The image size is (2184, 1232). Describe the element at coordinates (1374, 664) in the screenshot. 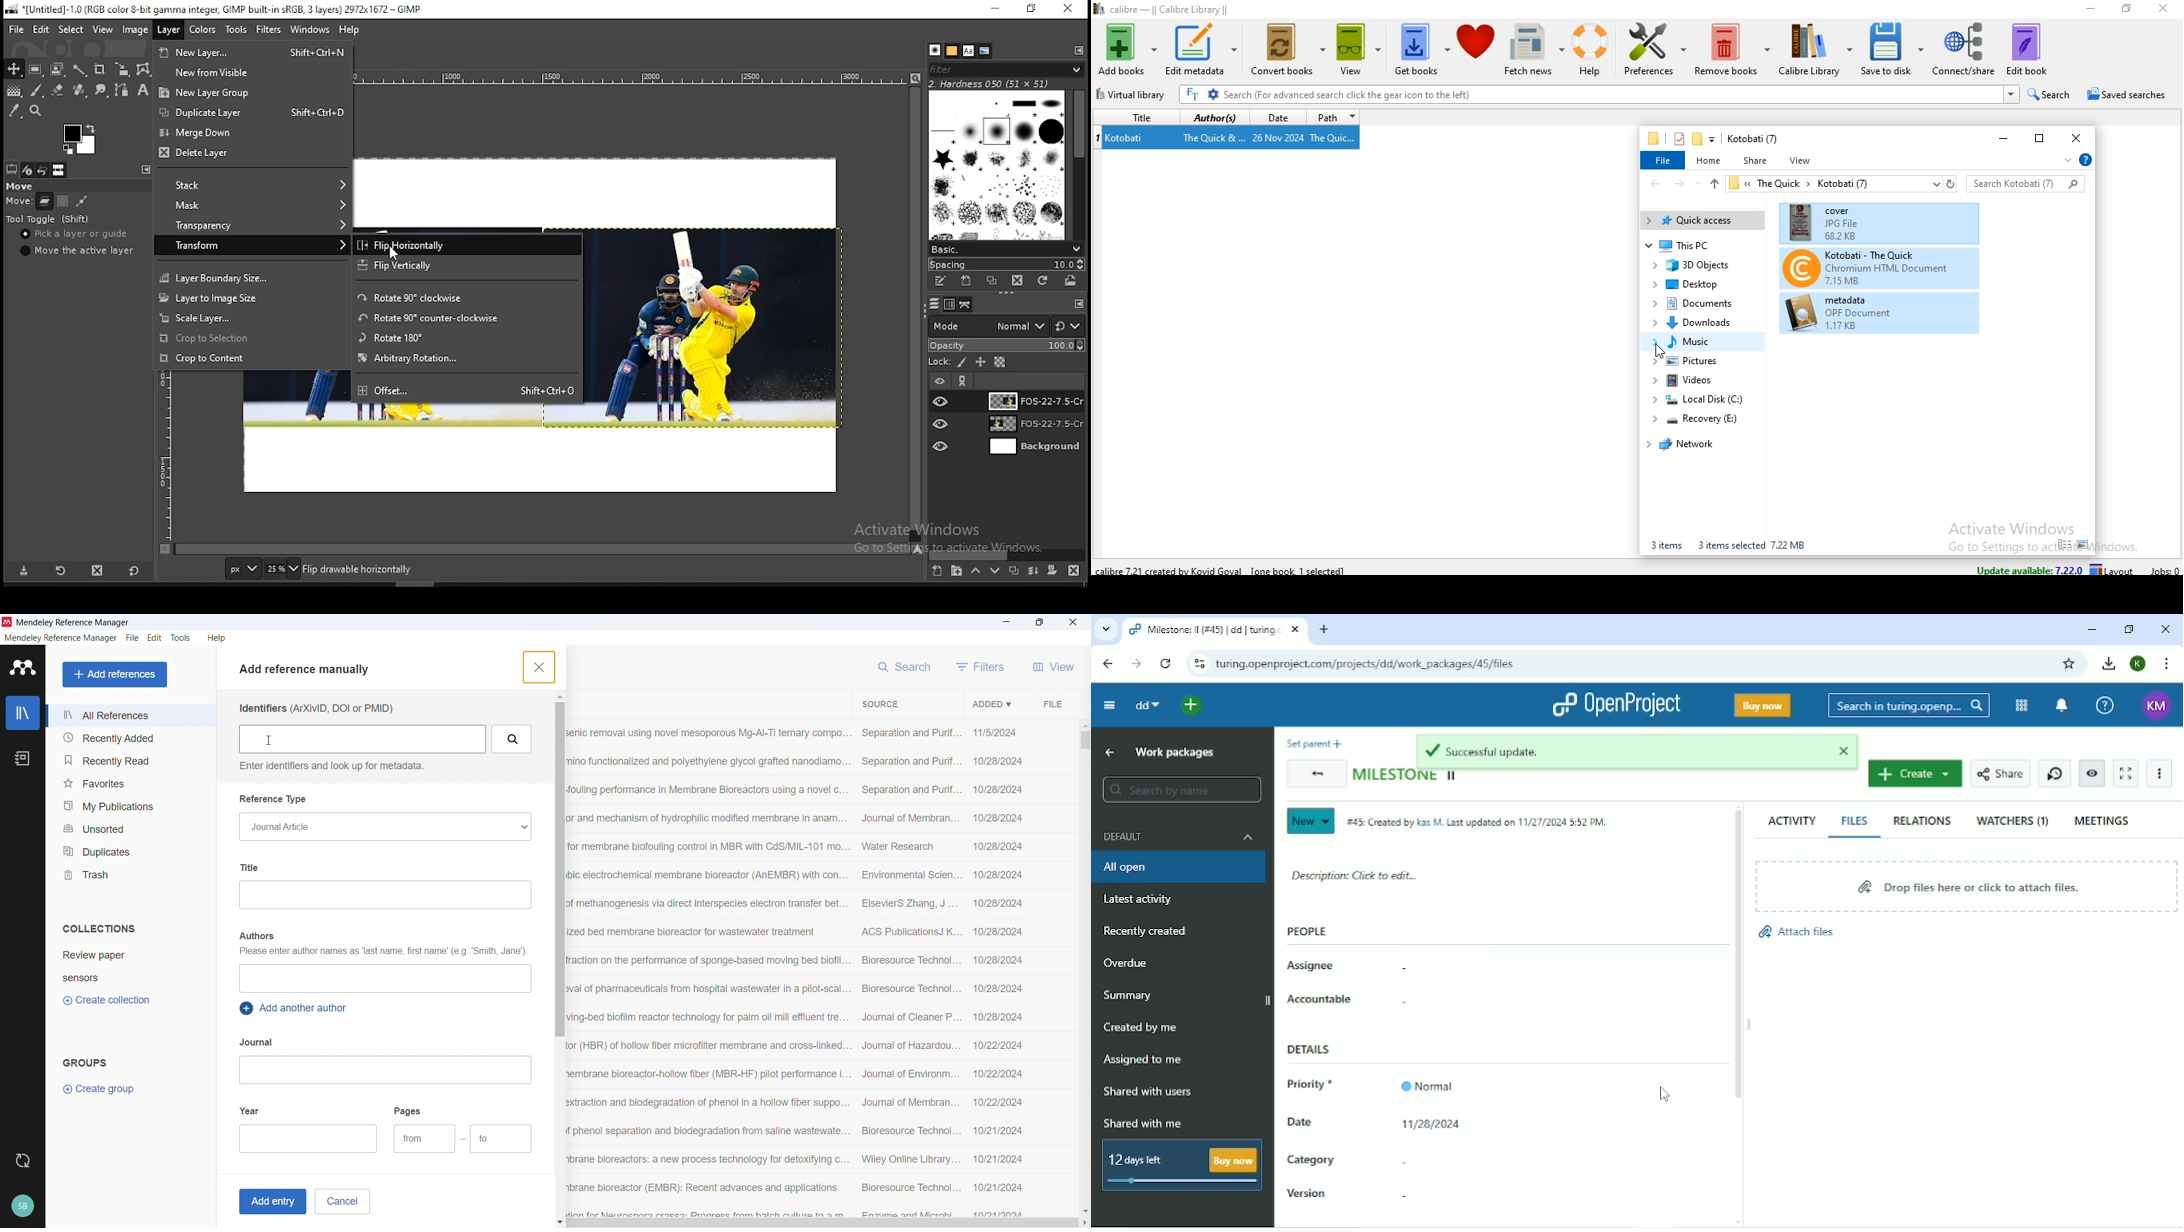

I see `Site` at that location.